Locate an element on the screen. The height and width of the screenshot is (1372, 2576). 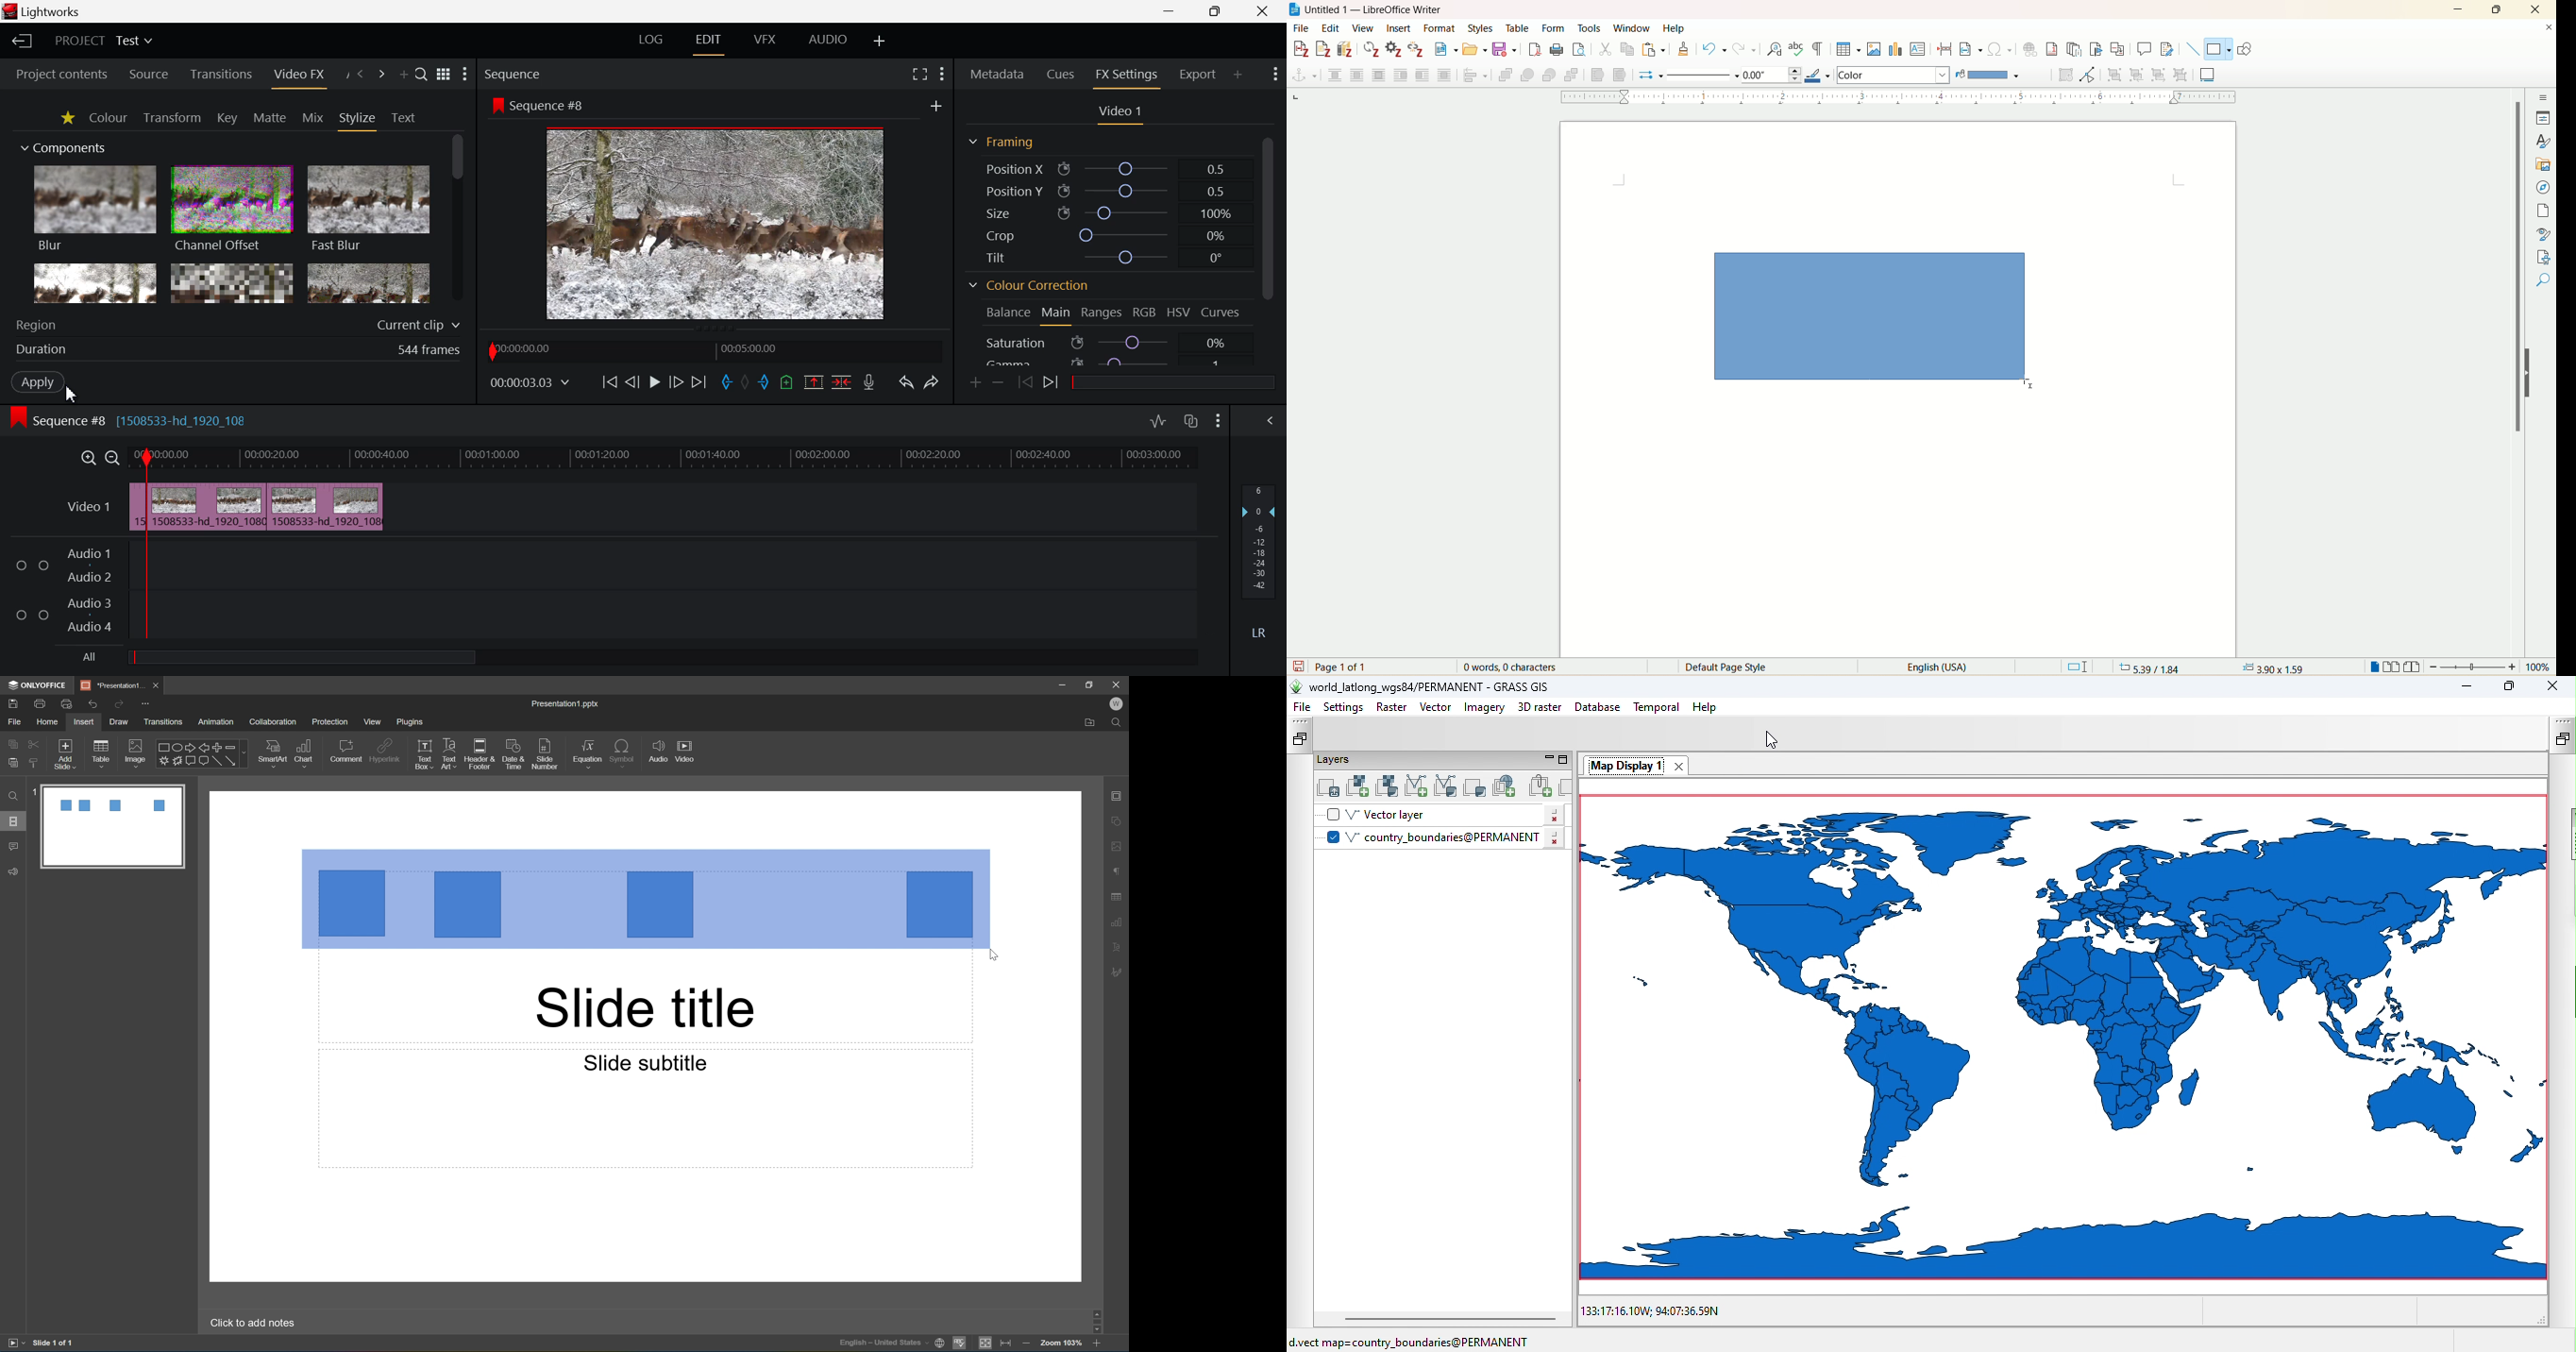
*Presentation1... is located at coordinates (114, 684).